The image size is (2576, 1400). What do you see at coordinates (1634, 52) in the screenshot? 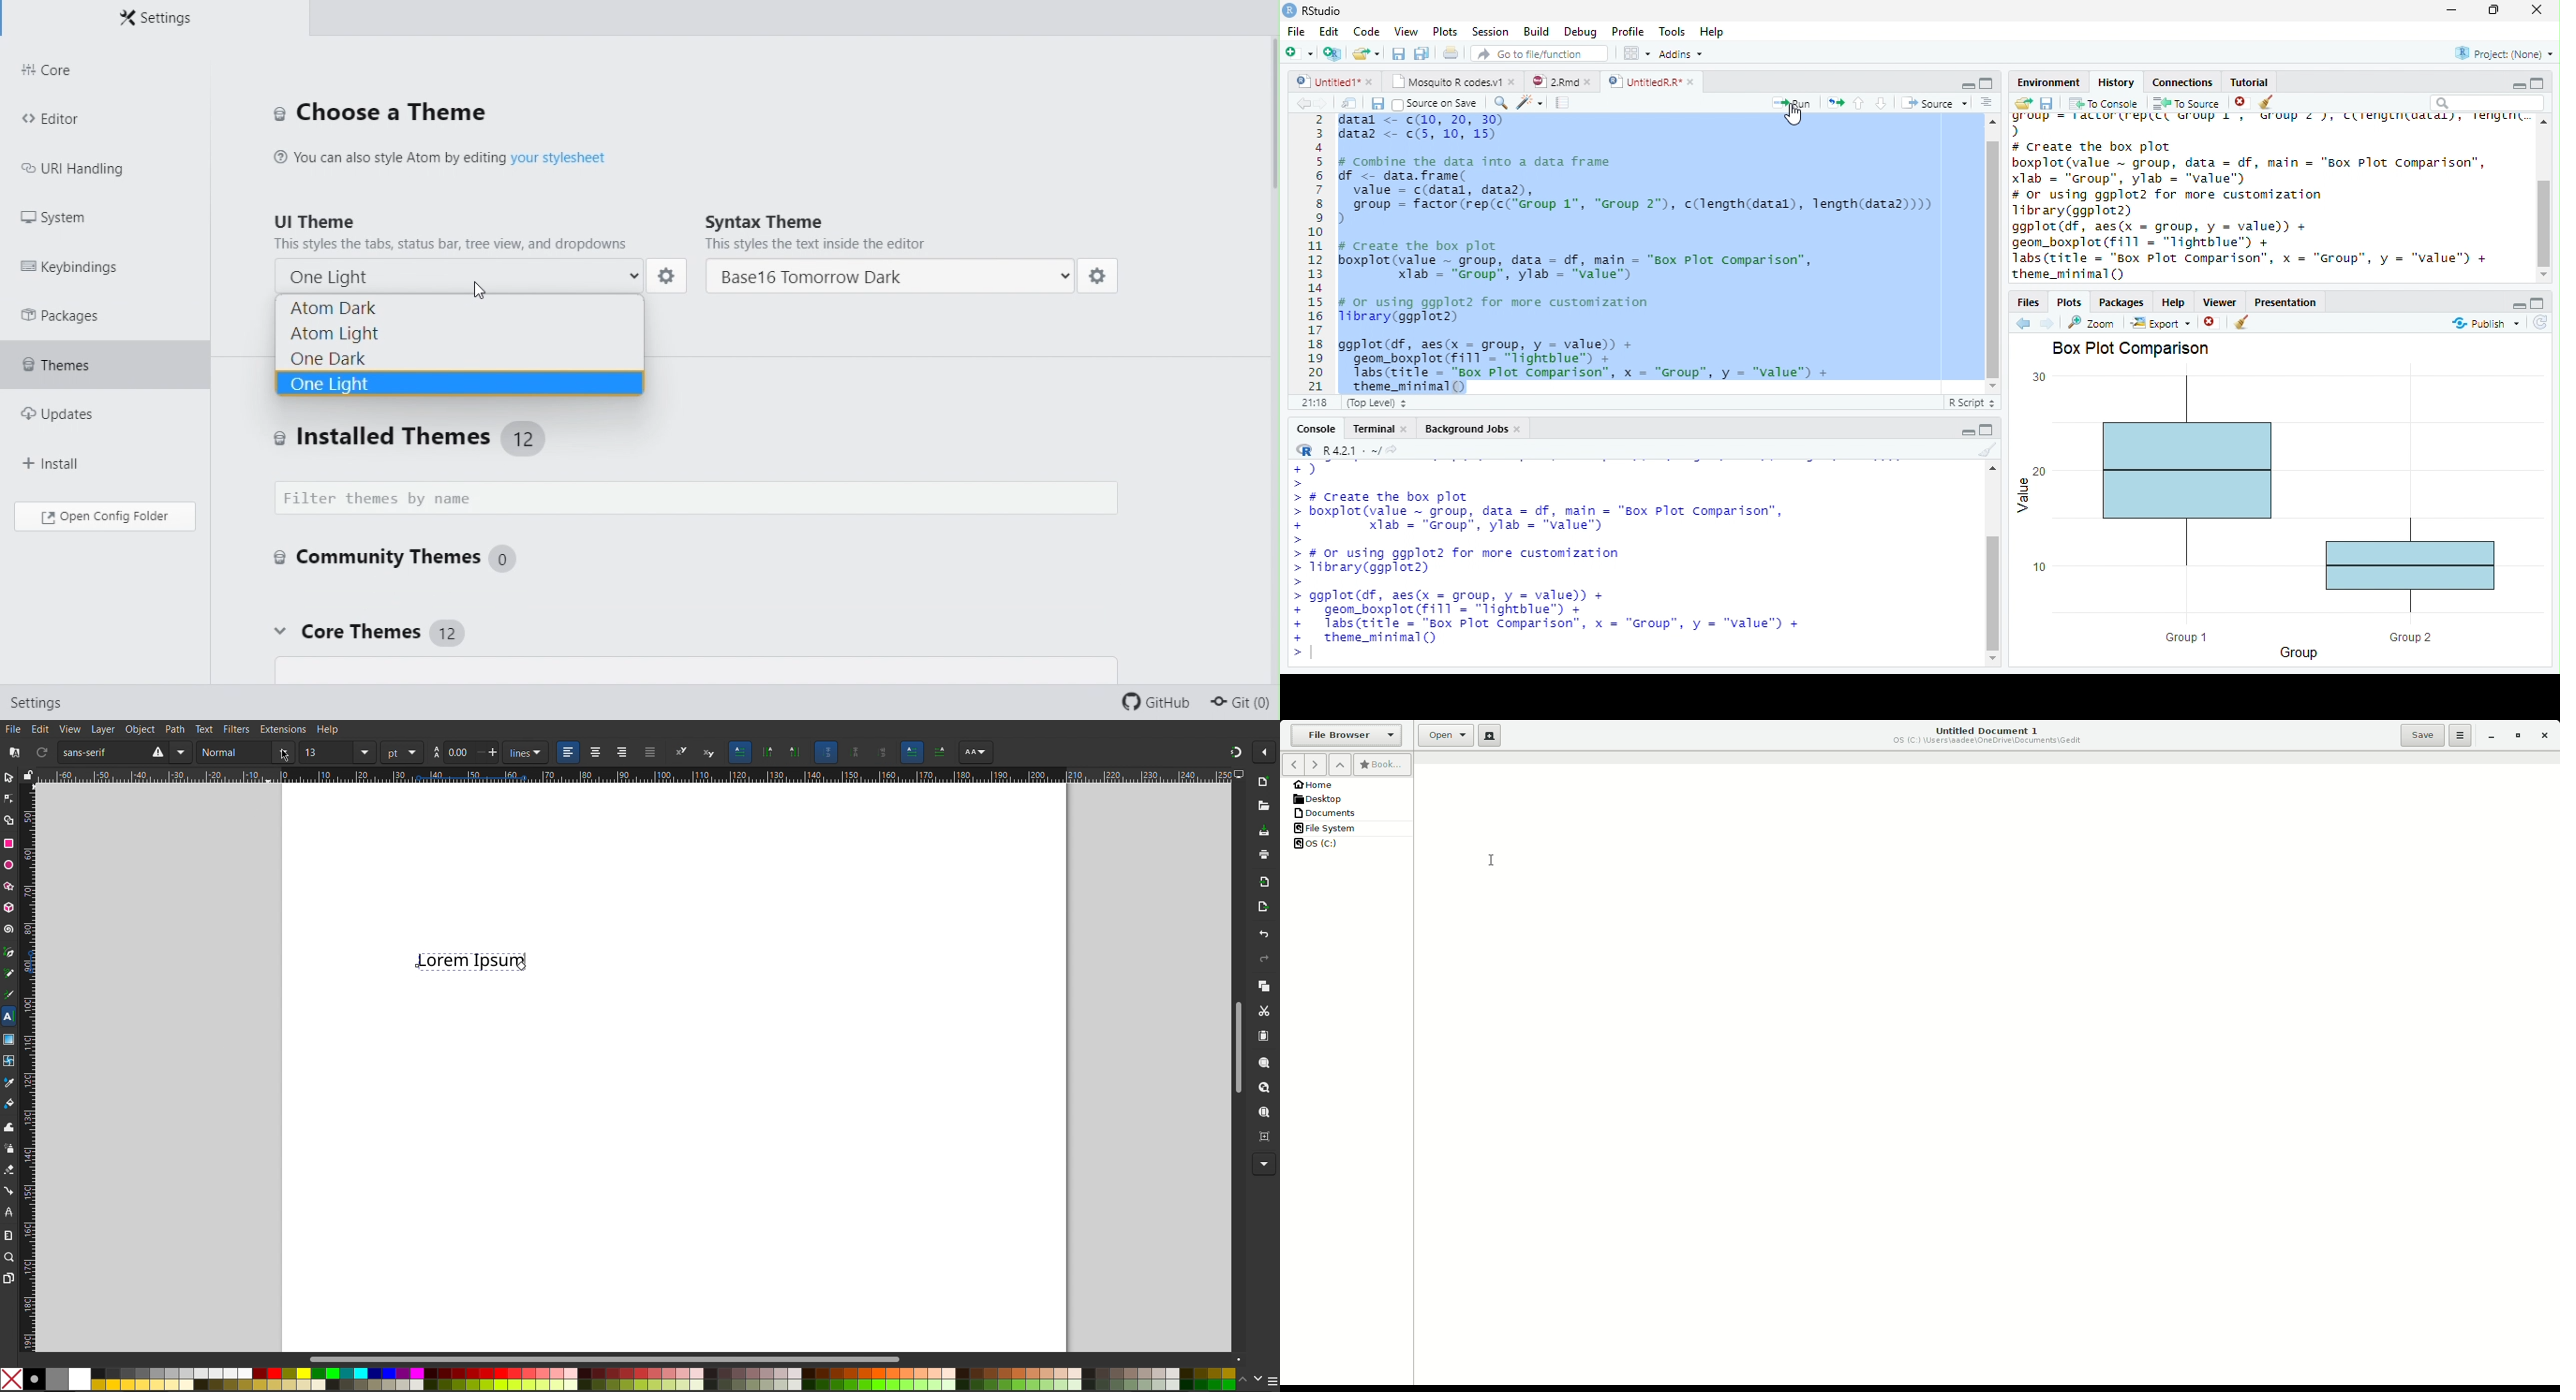
I see `Workspace panes` at bounding box center [1634, 52].